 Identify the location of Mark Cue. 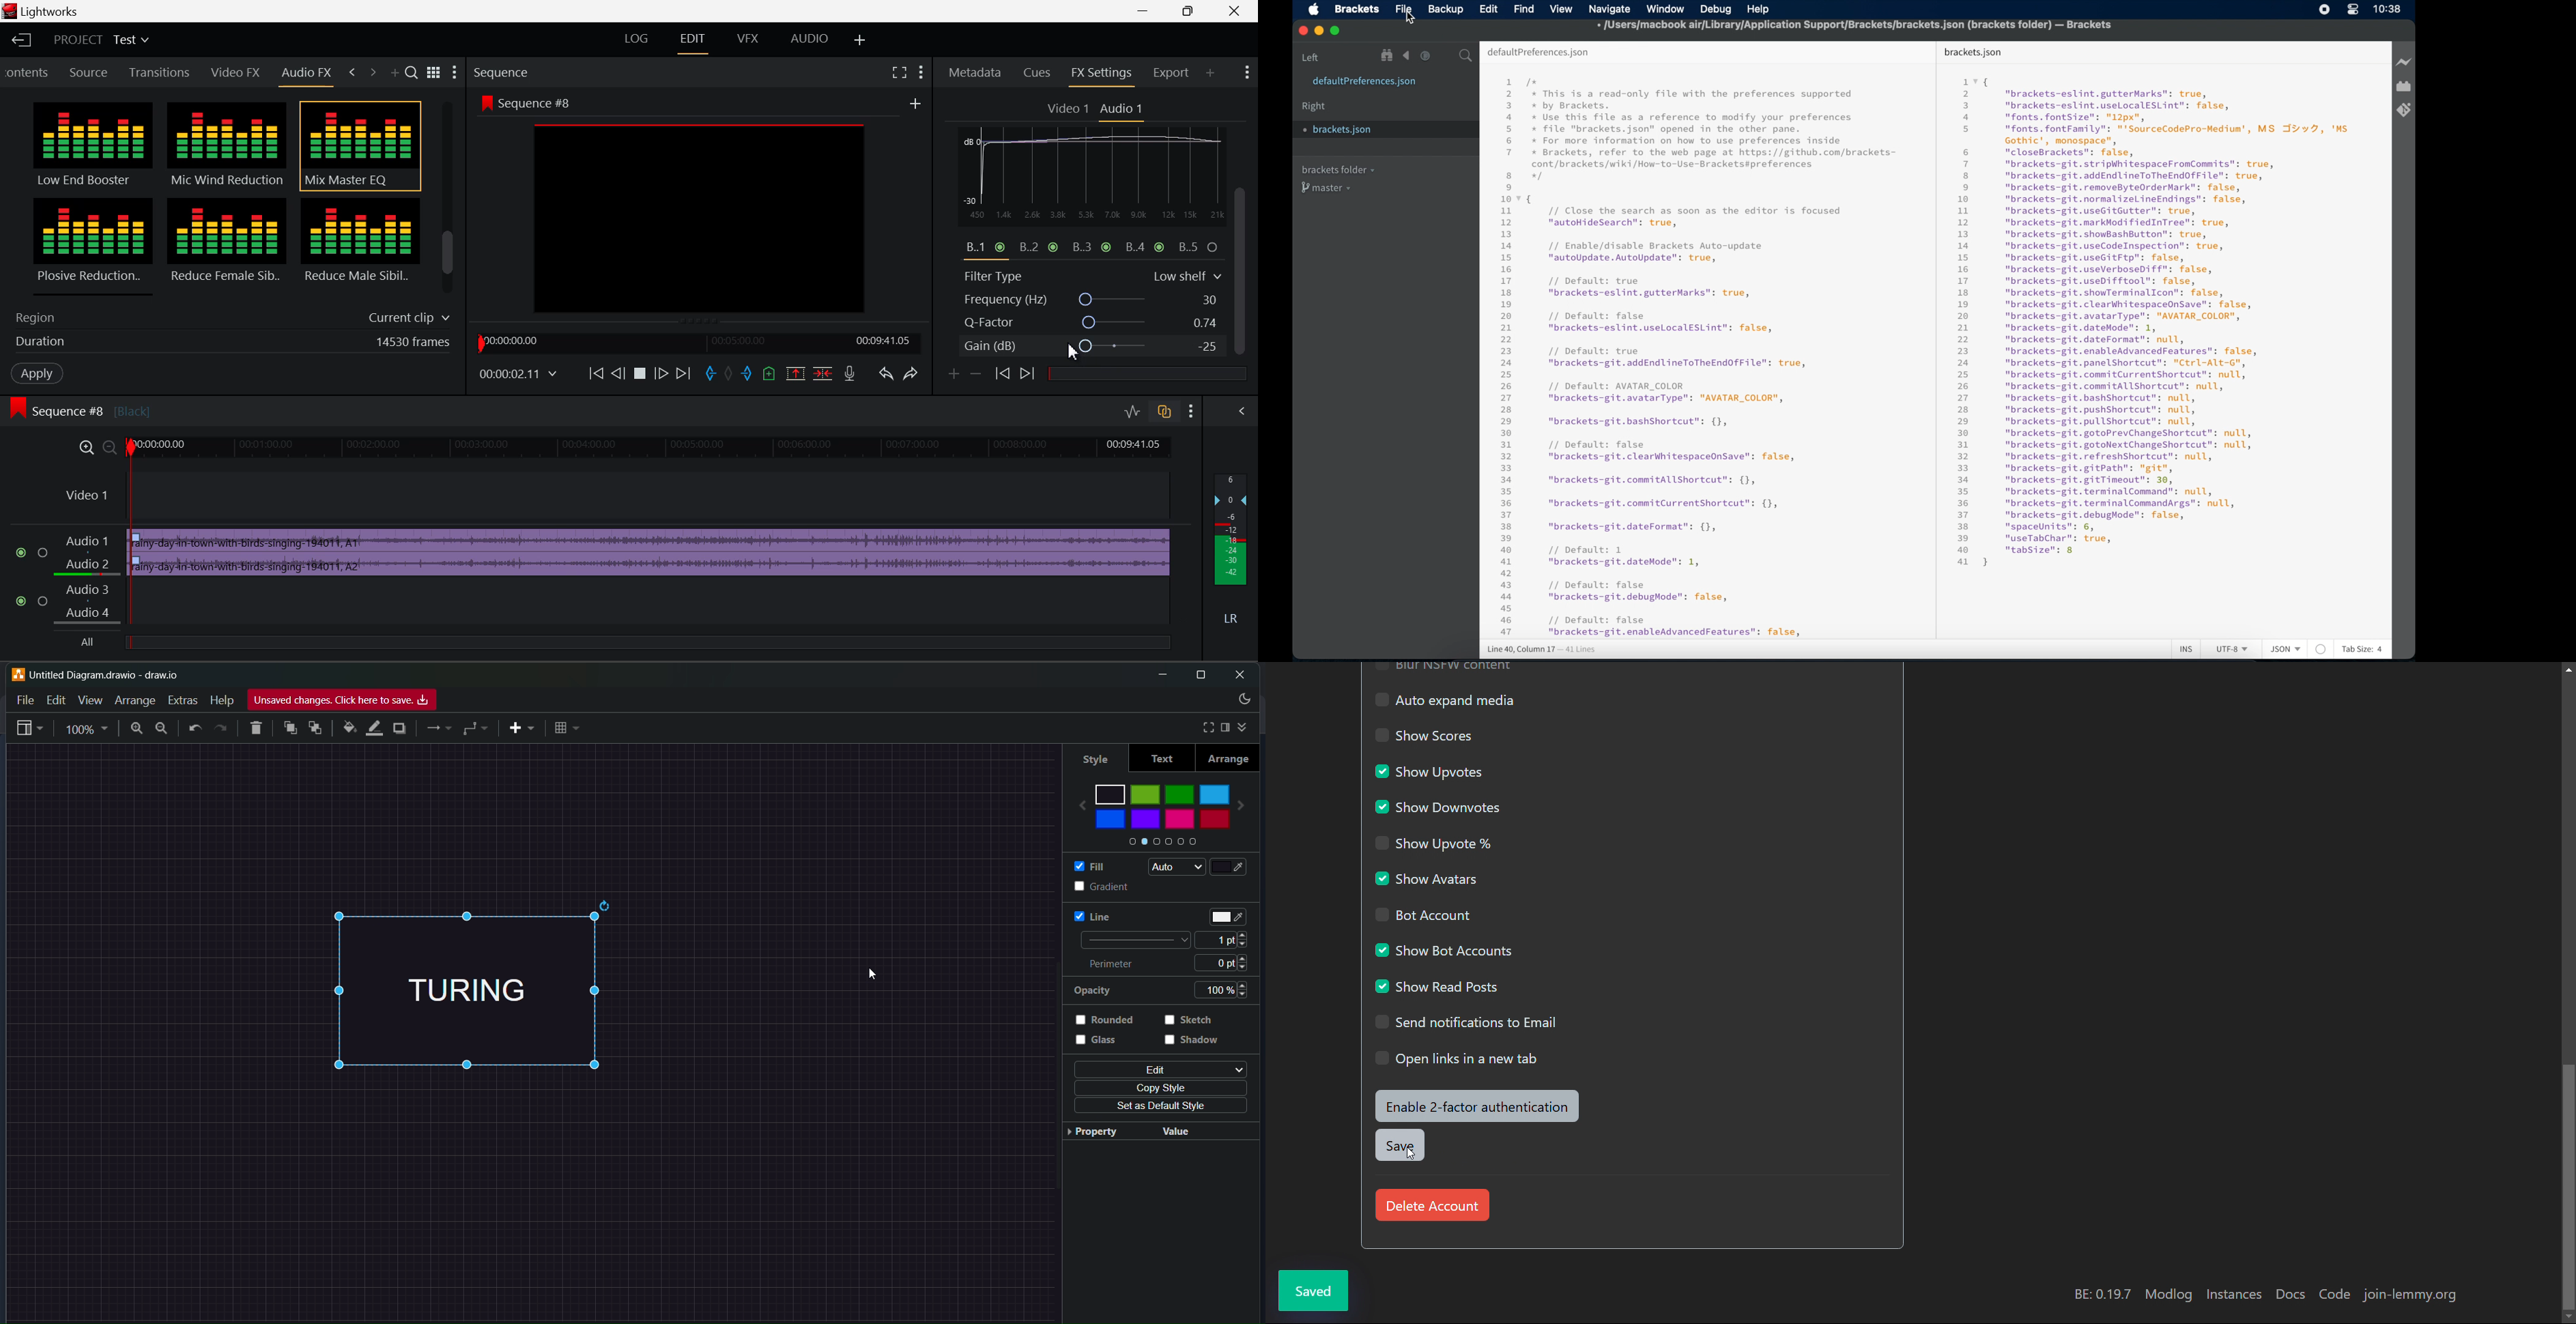
(768, 374).